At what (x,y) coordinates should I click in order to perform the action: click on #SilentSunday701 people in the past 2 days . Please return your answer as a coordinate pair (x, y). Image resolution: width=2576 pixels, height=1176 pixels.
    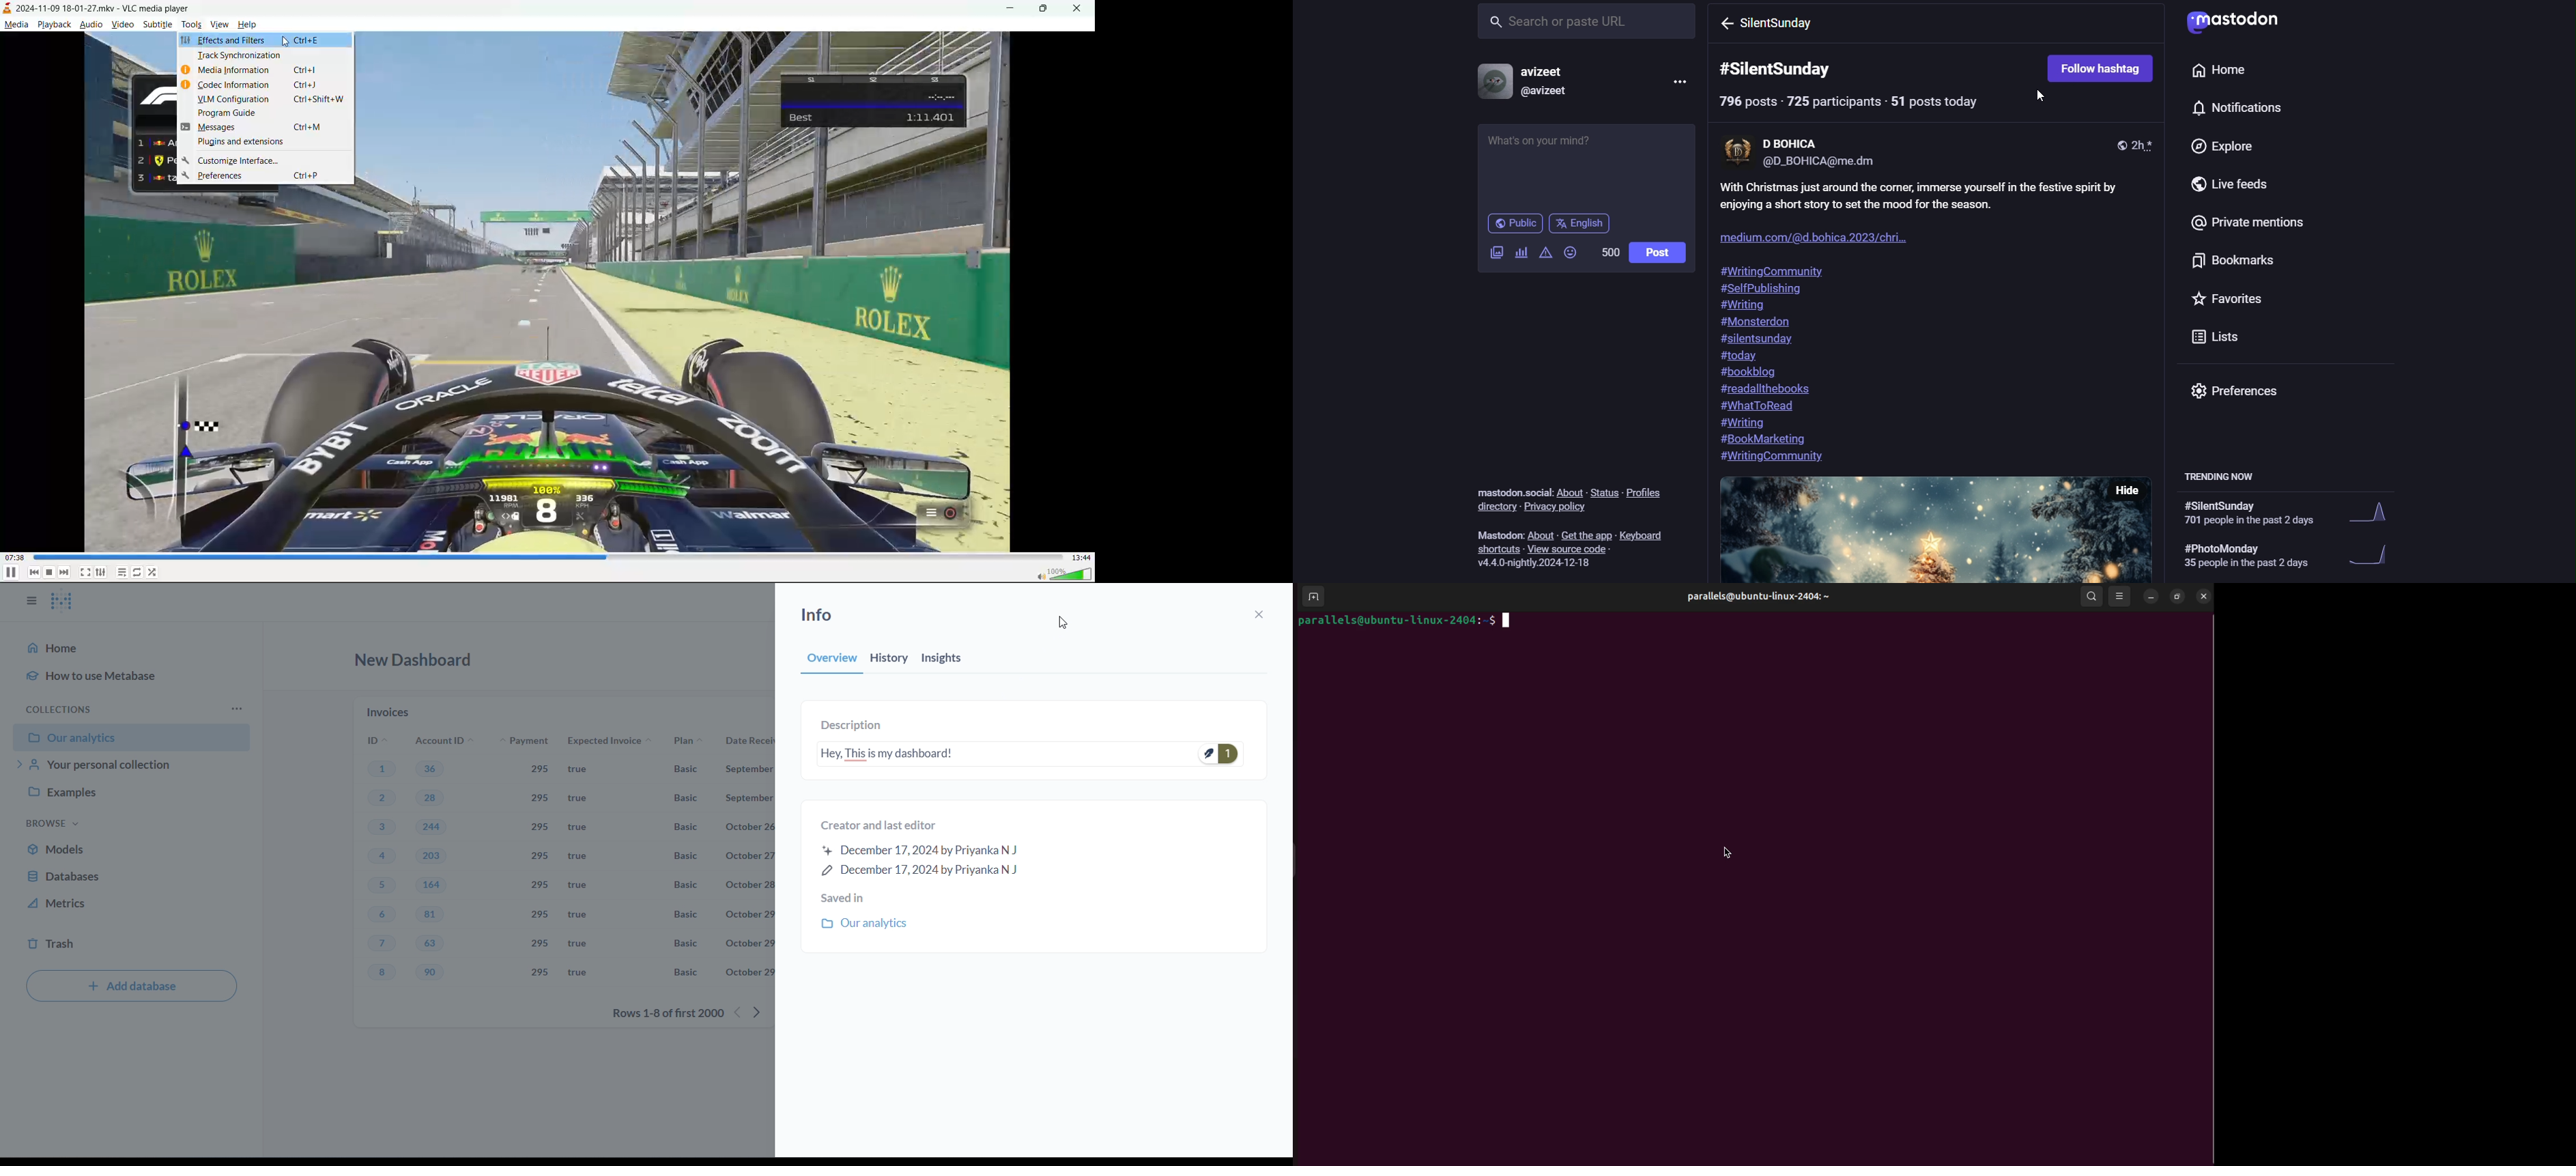
    Looking at the image, I should click on (2299, 515).